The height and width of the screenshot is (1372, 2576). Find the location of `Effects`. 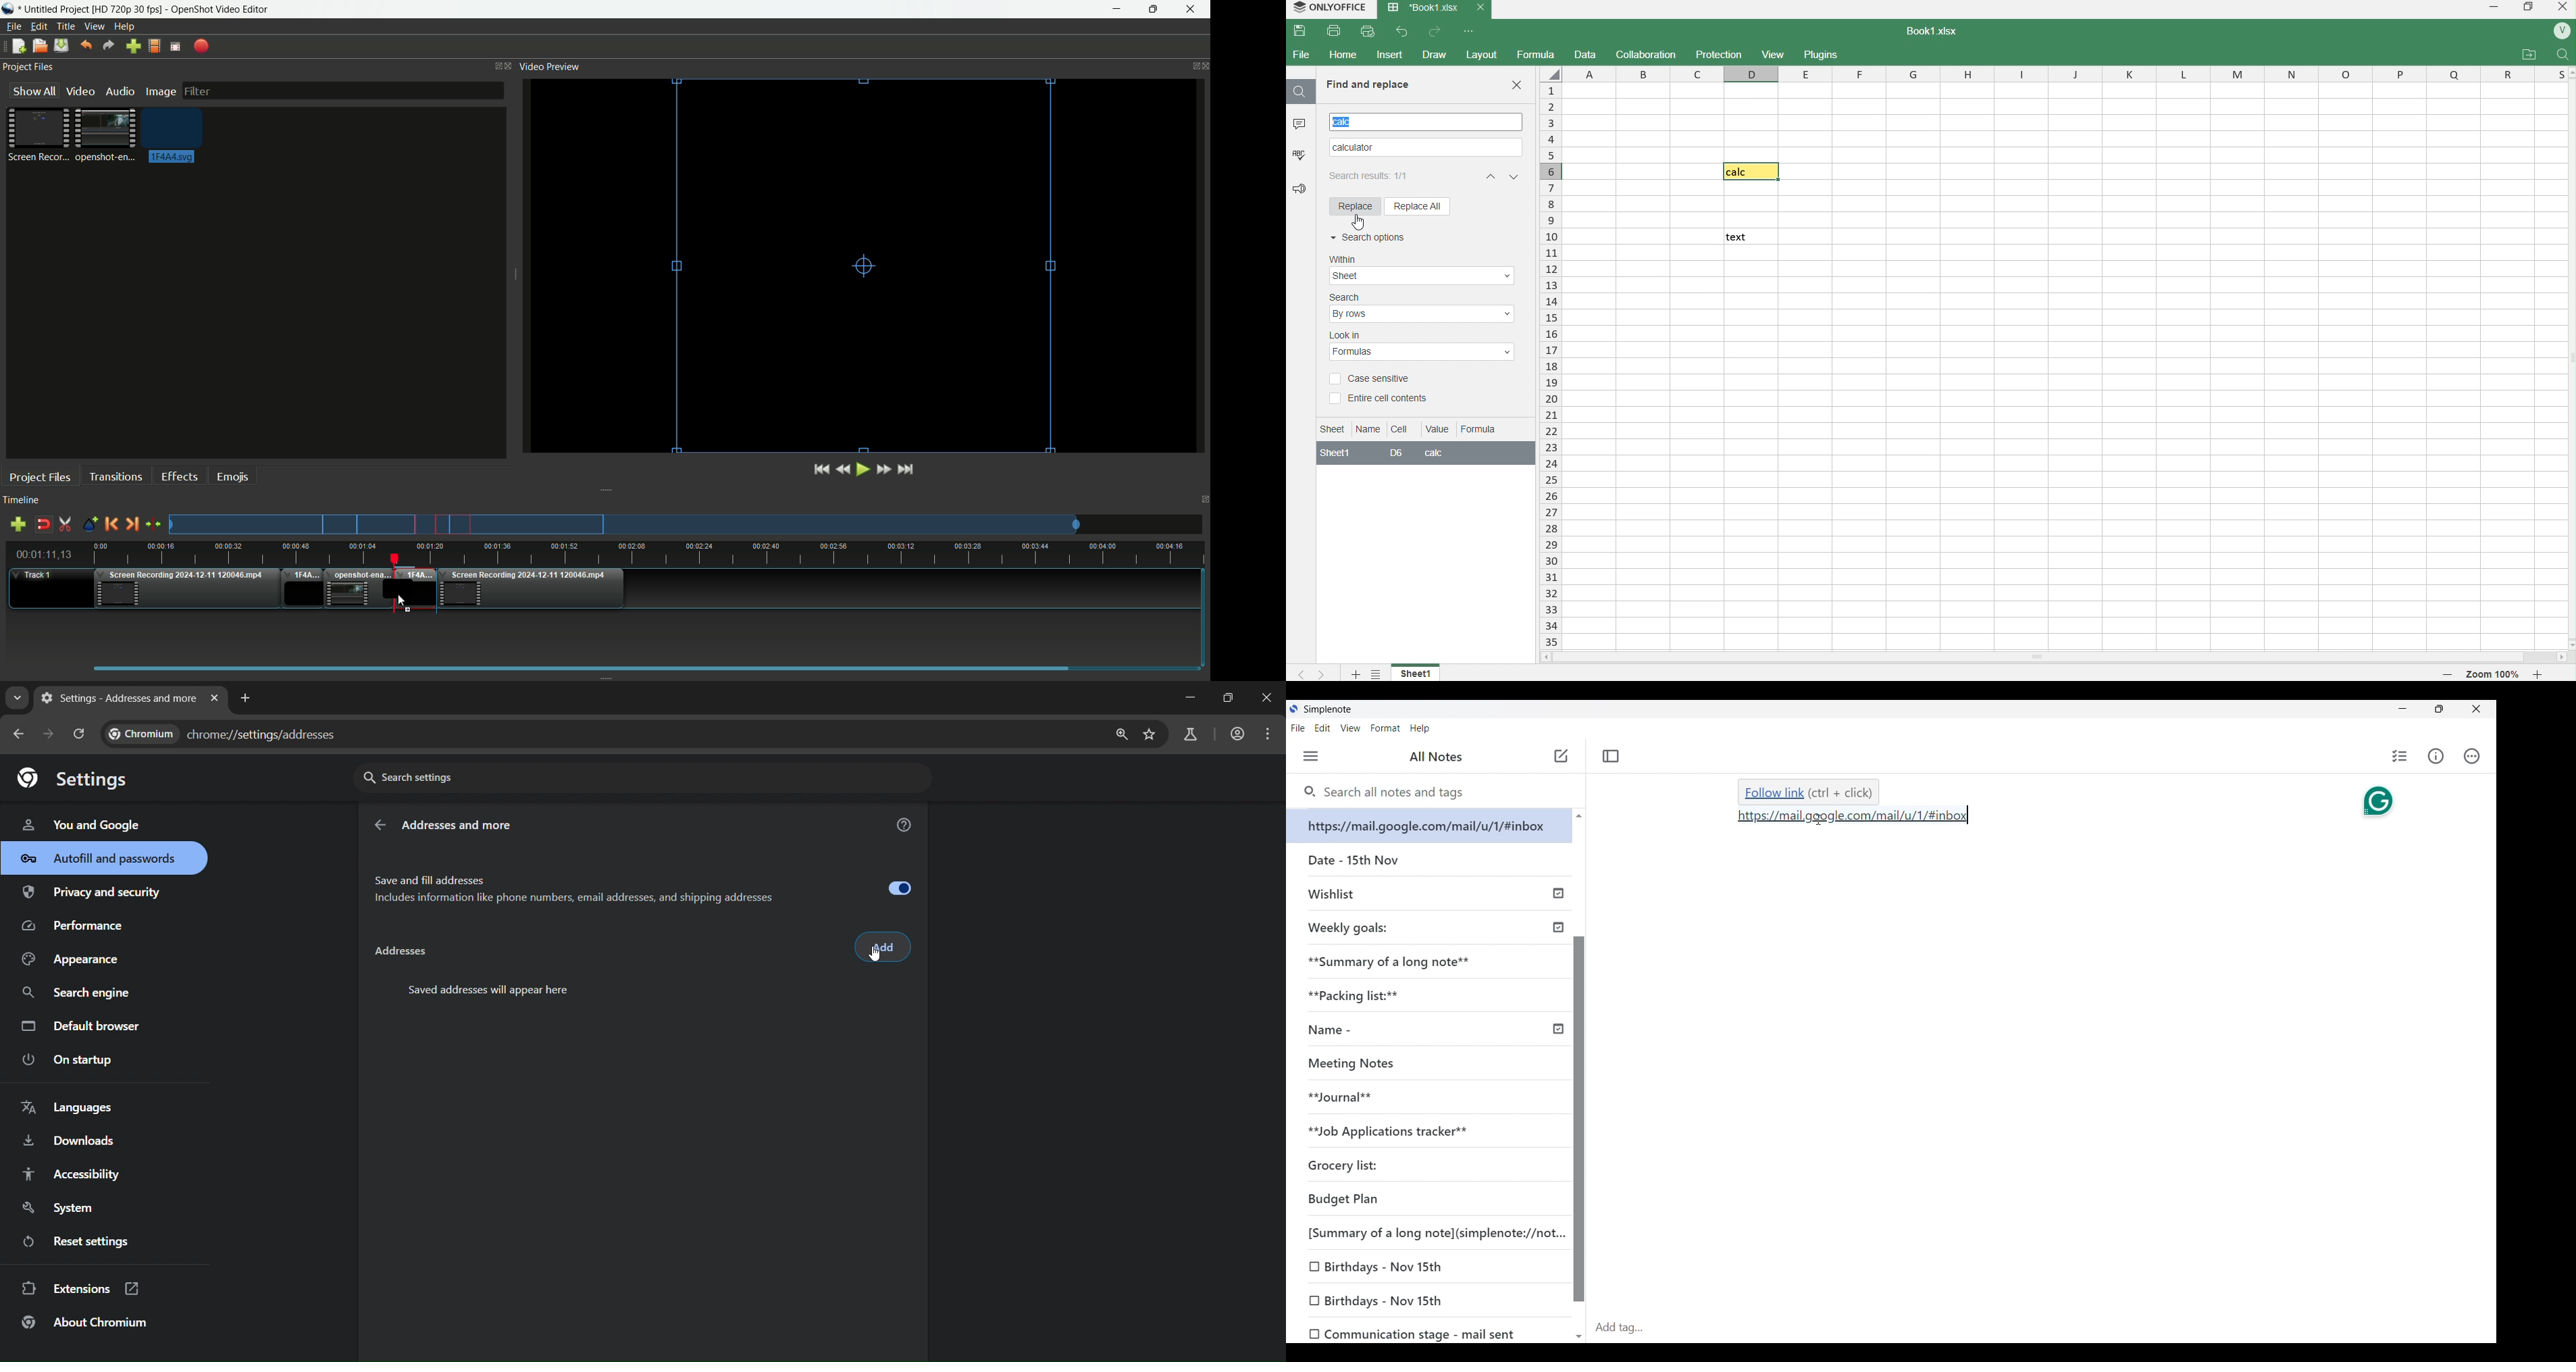

Effects is located at coordinates (178, 476).